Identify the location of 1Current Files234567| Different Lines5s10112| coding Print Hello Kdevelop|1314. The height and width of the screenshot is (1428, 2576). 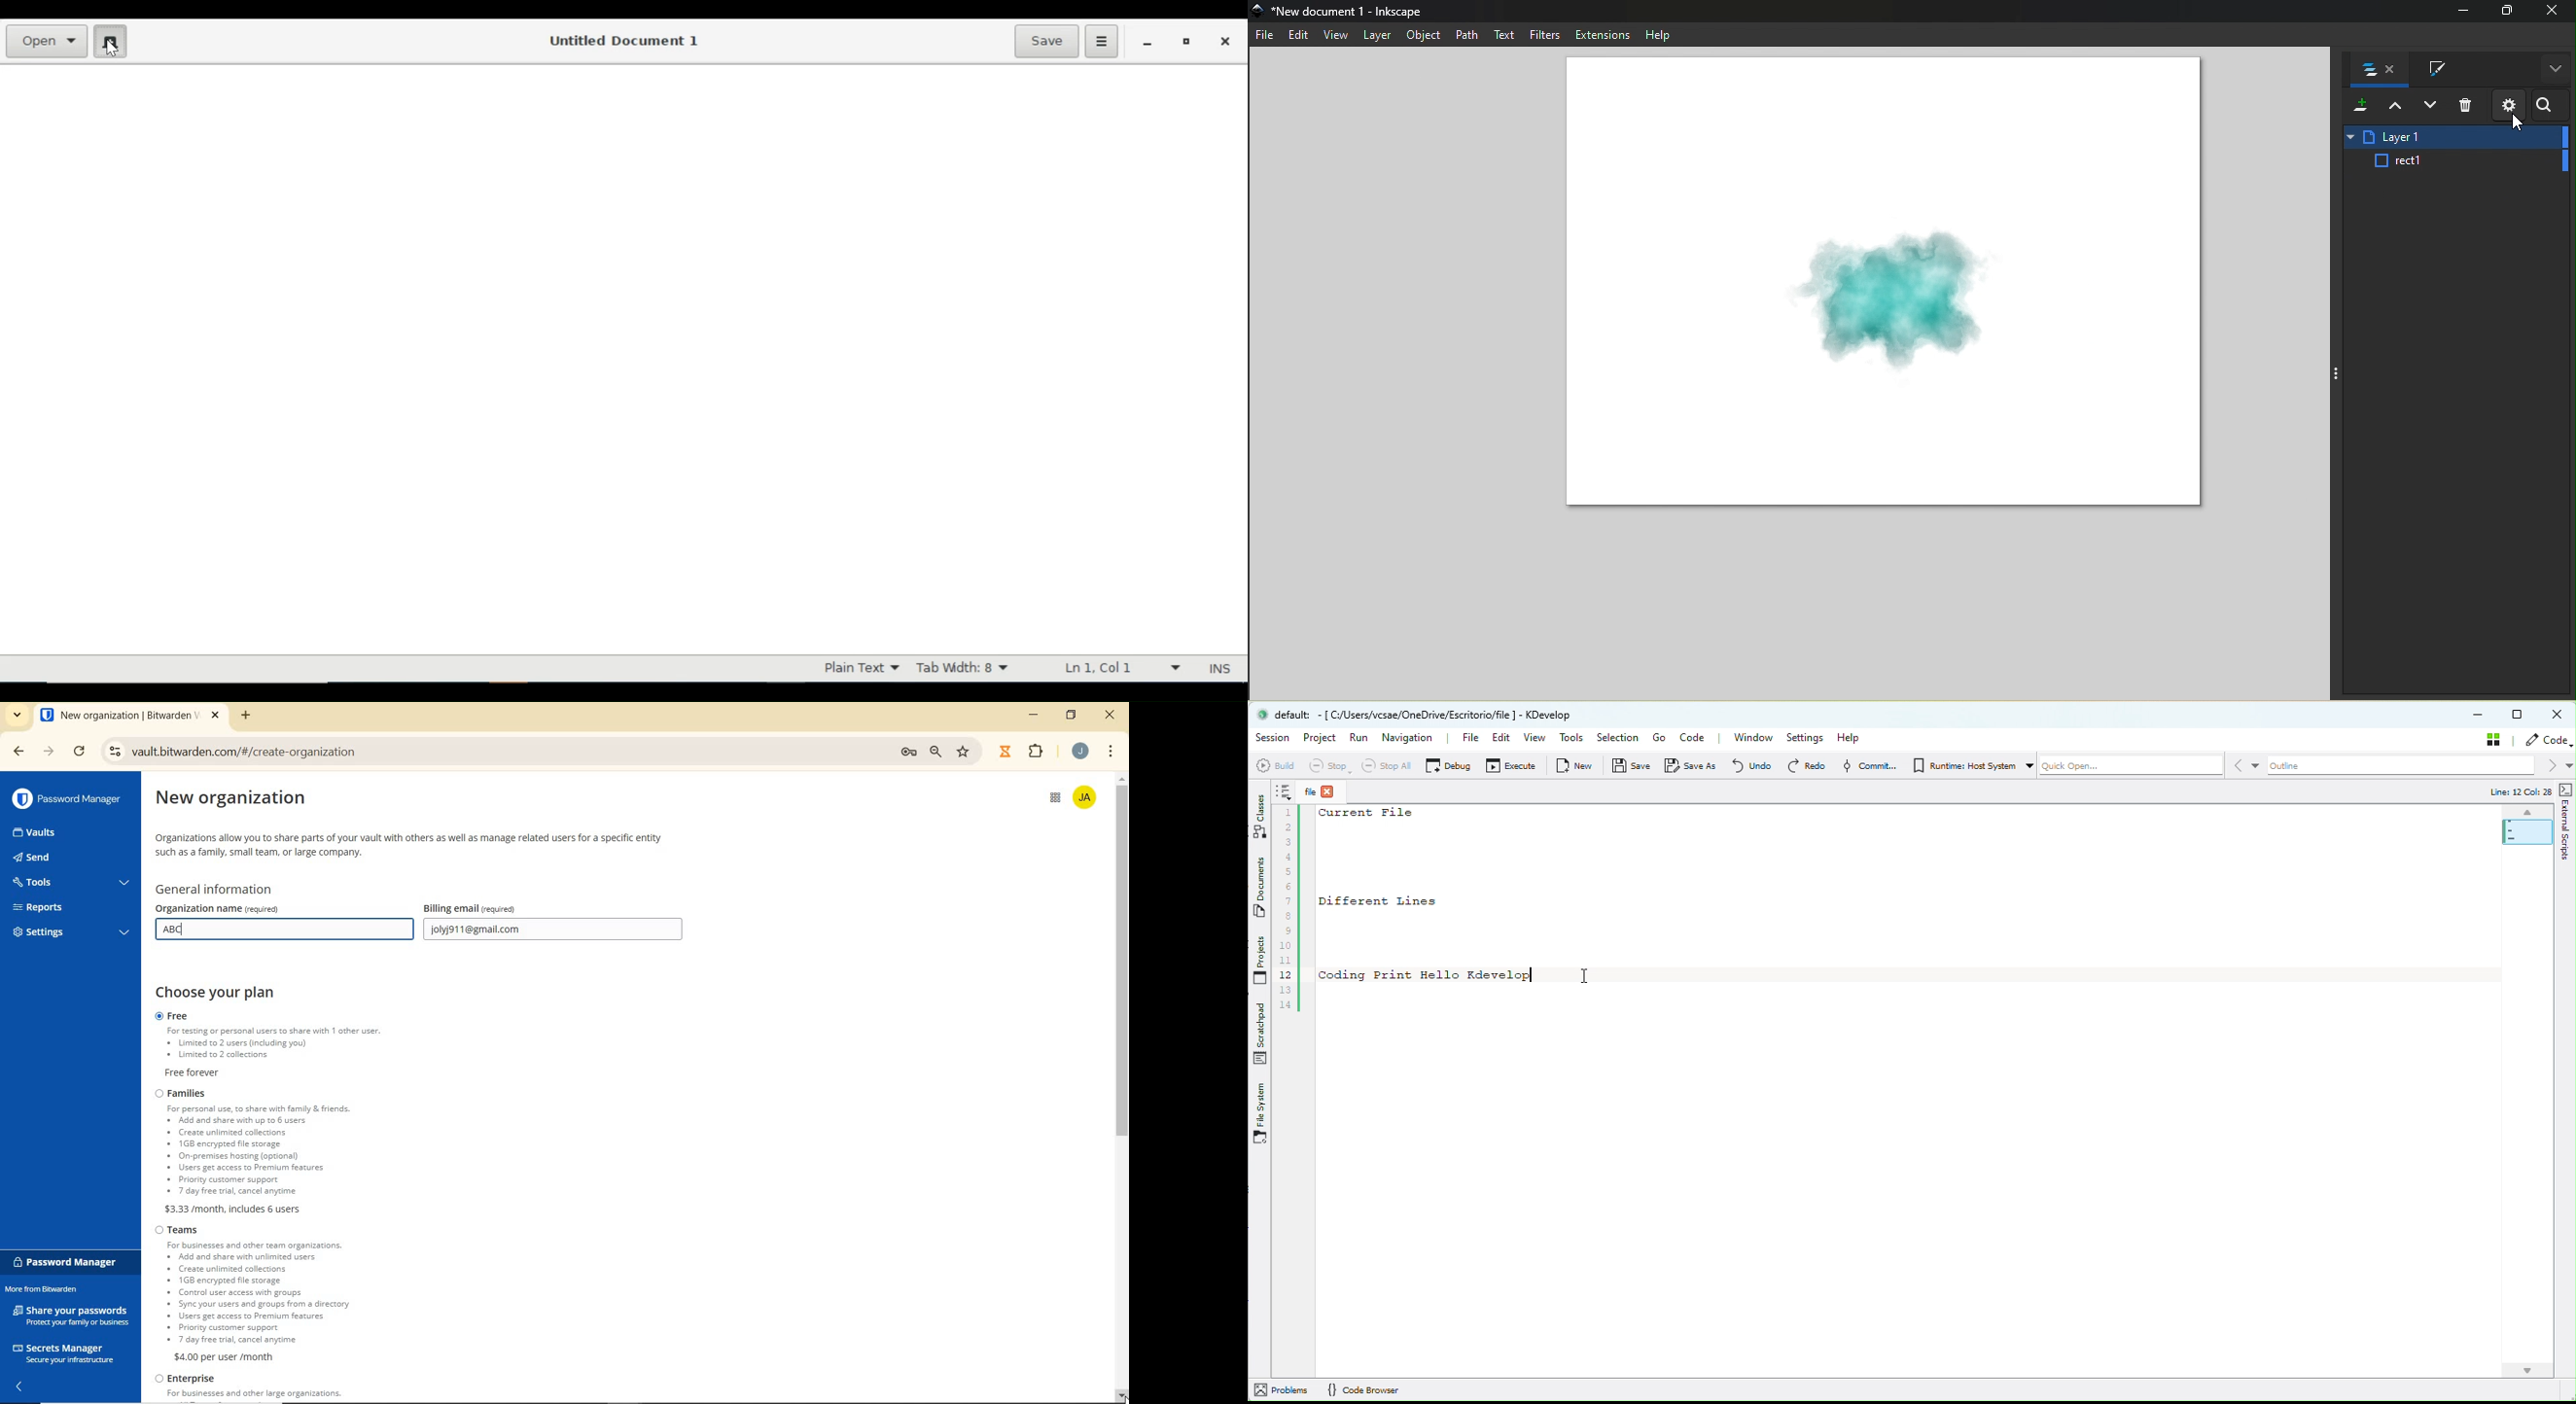
(1411, 910).